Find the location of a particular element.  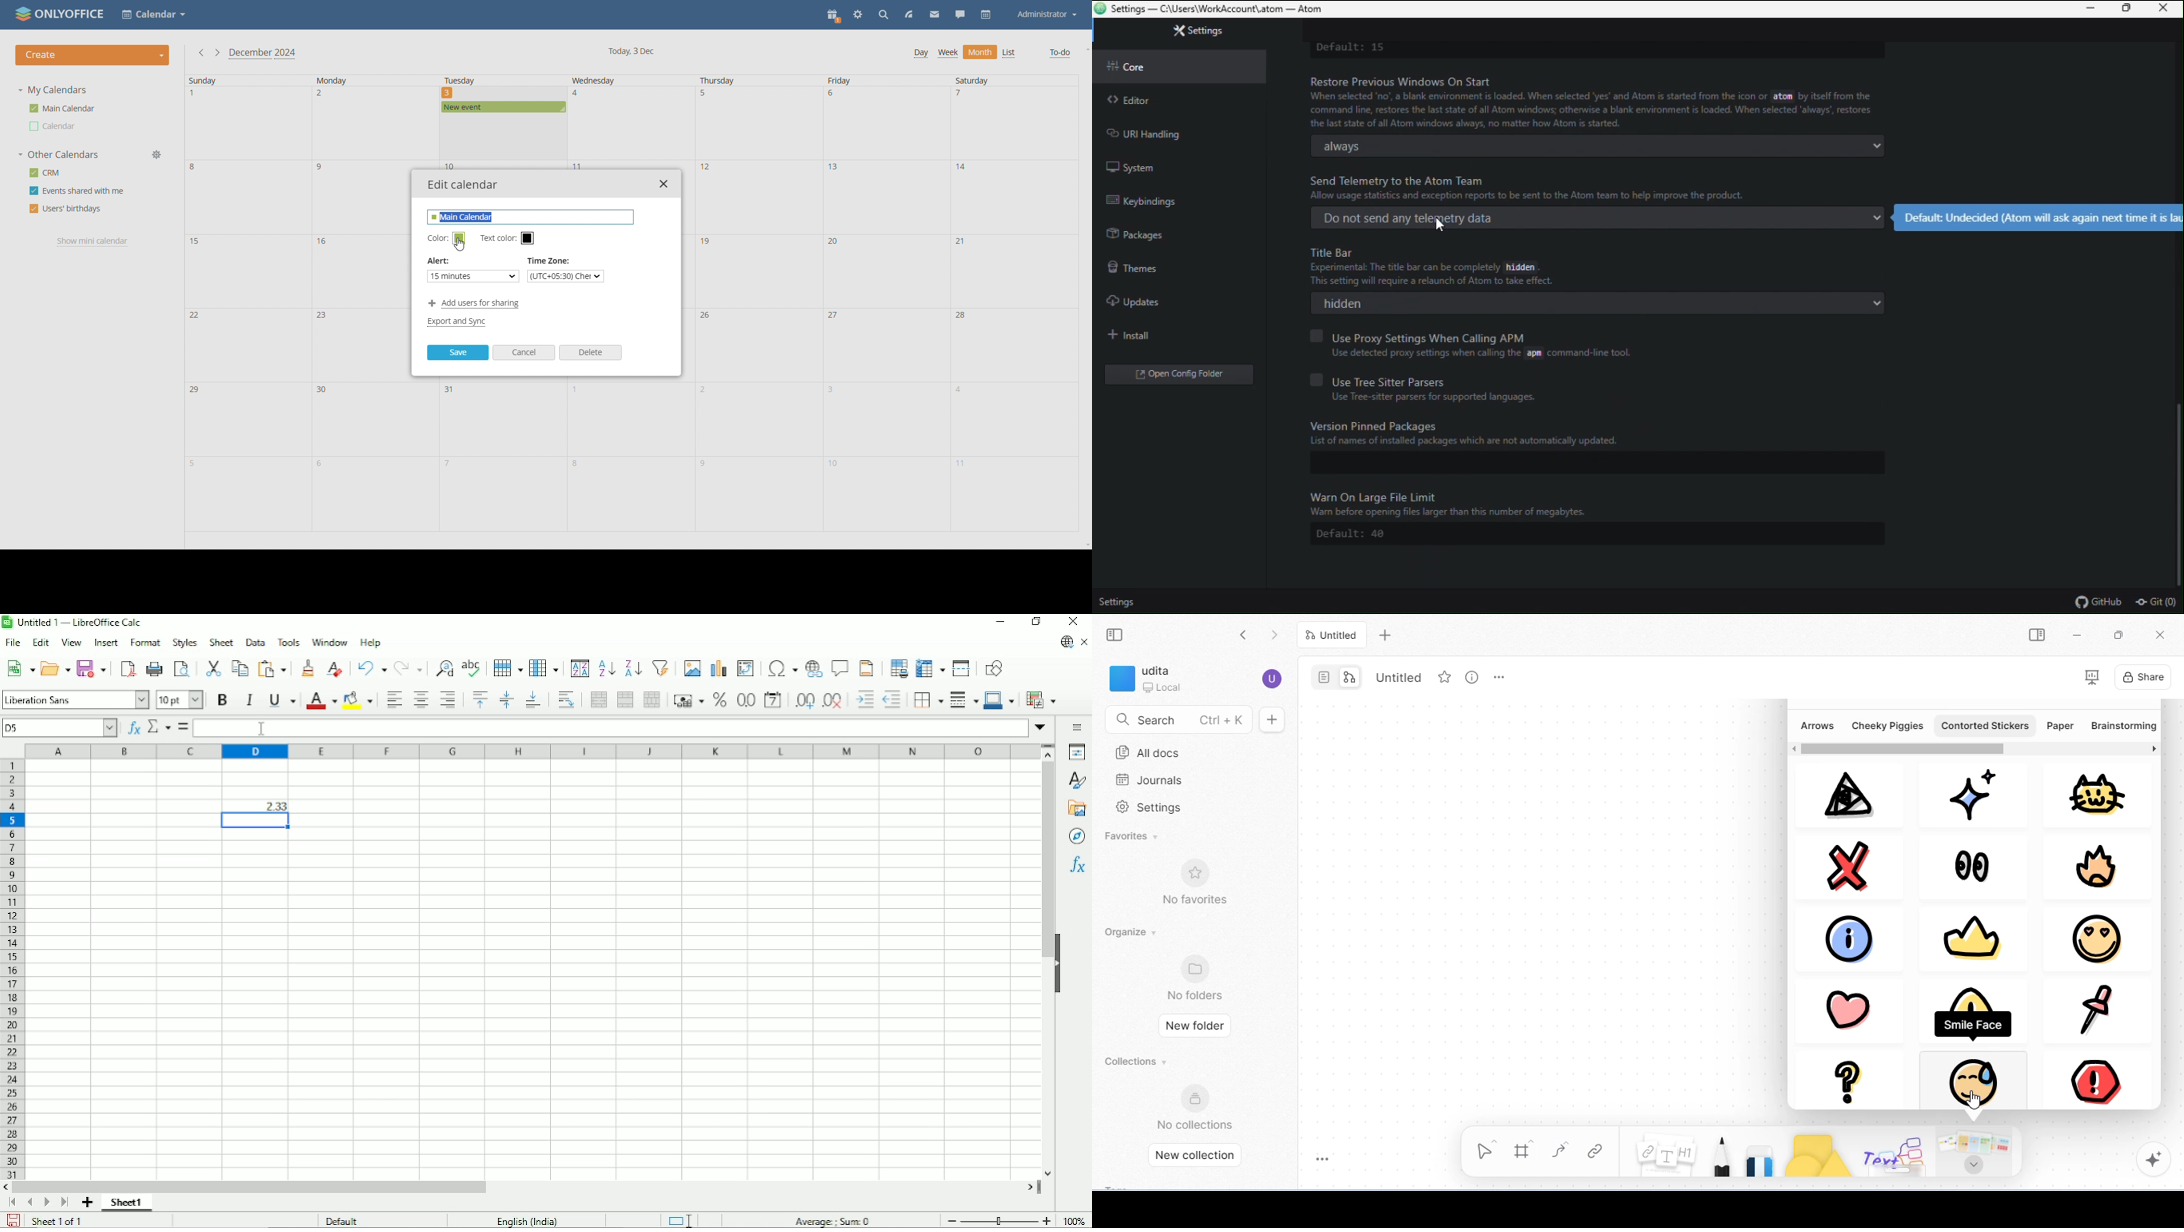

Current cell is located at coordinates (59, 728).